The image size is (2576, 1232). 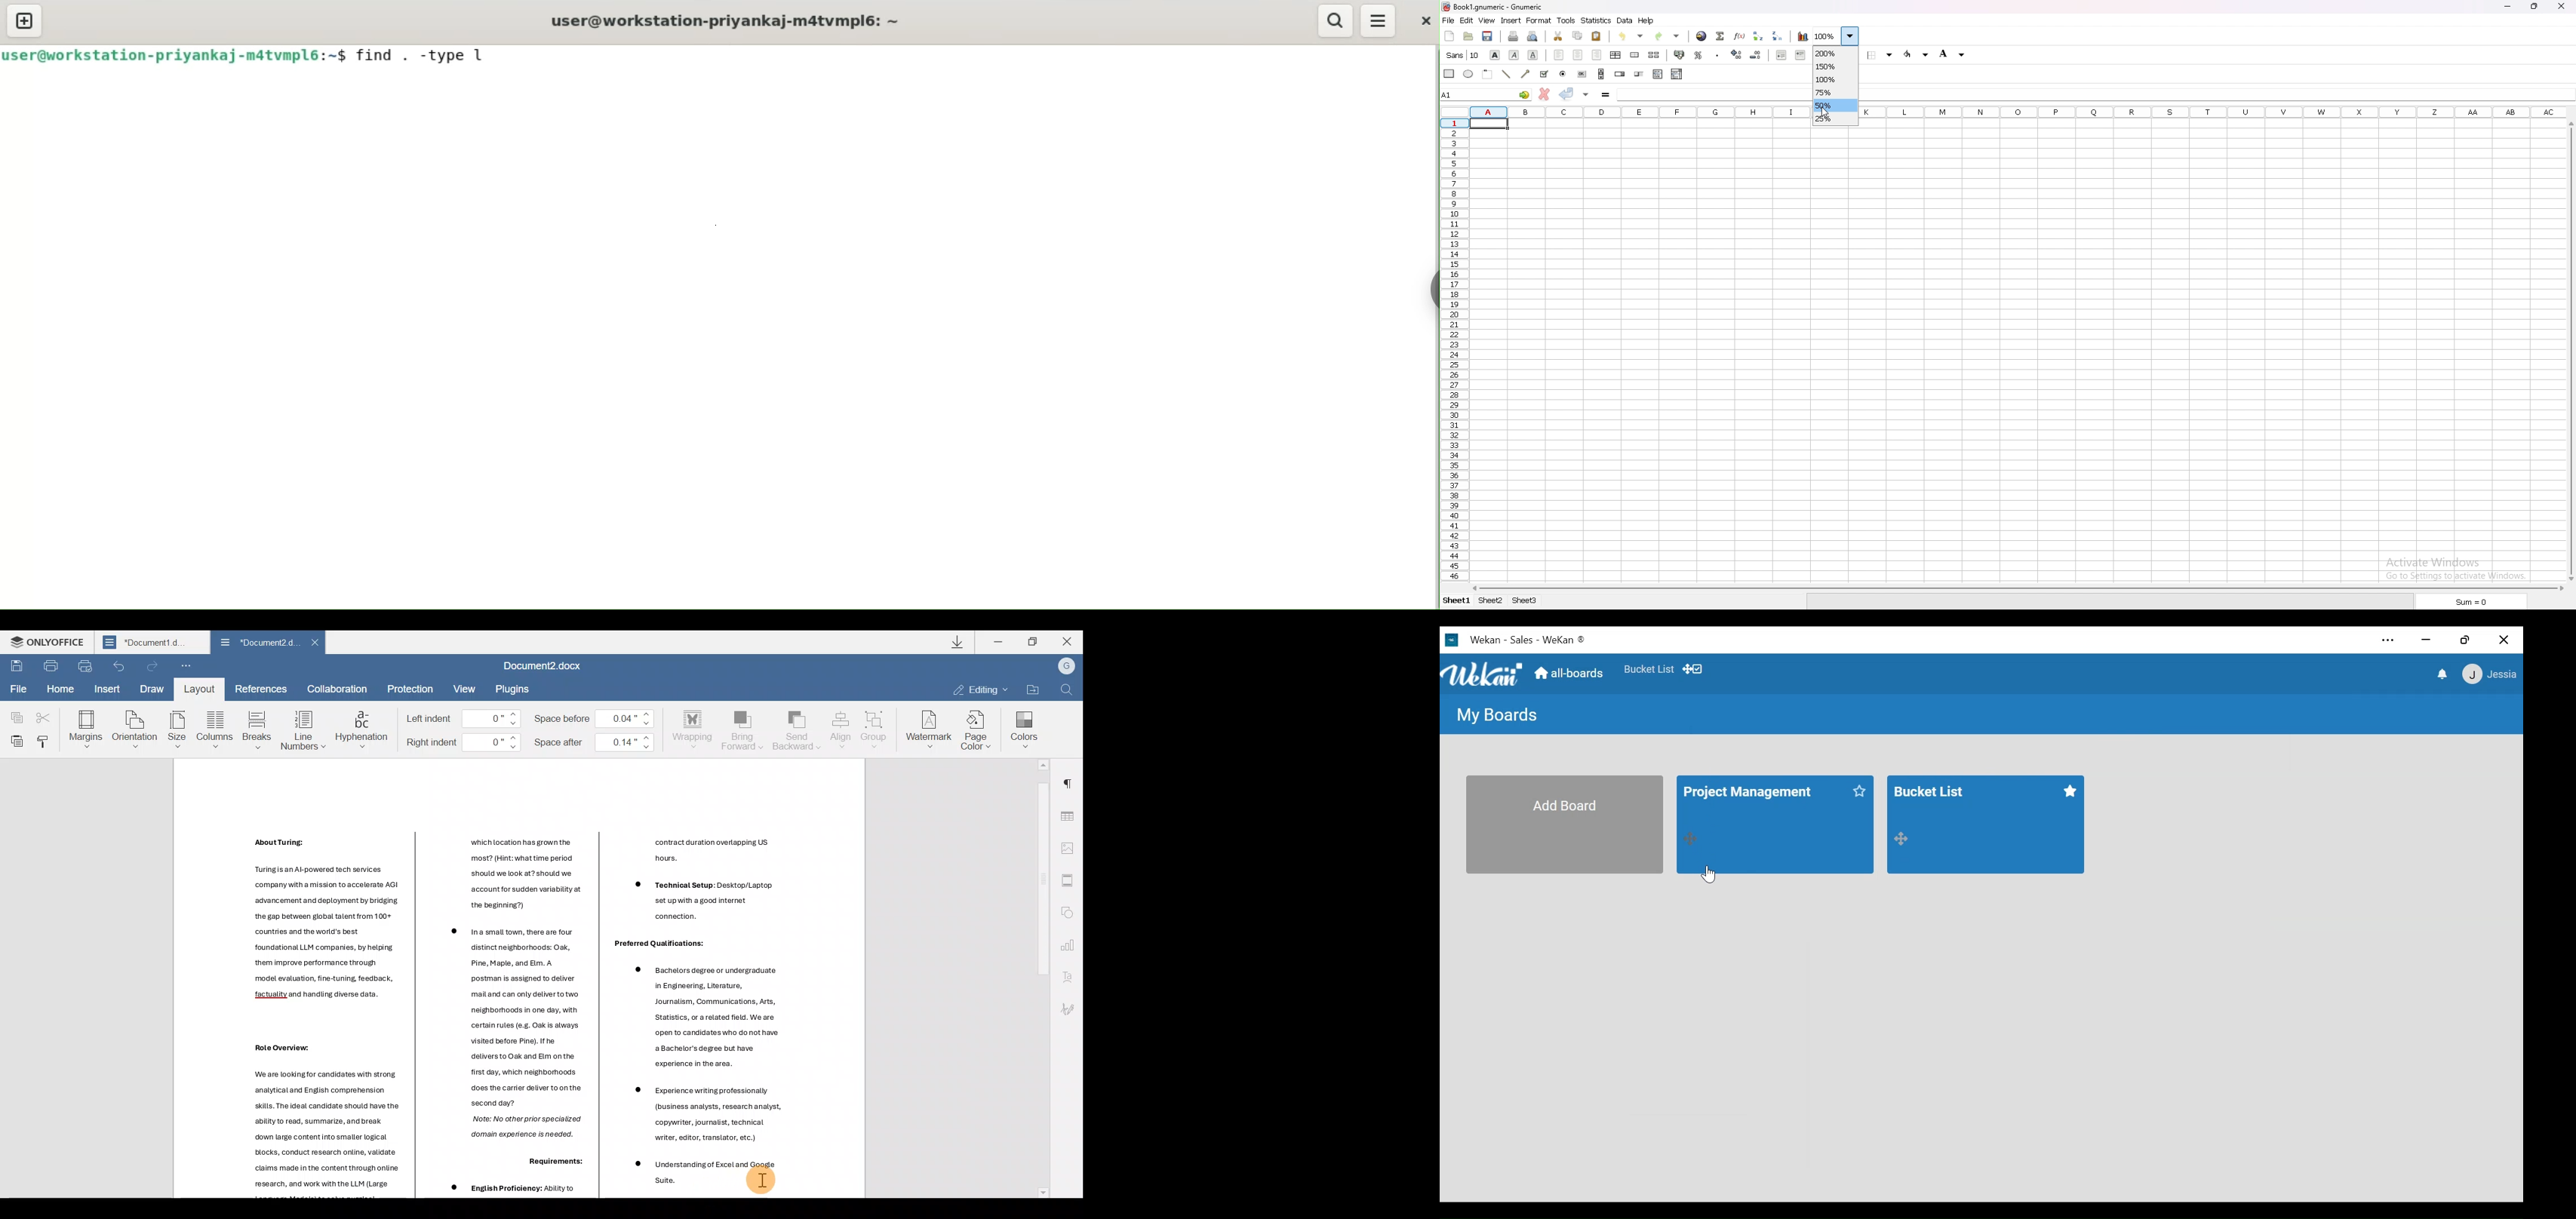 I want to click on sort ascending, so click(x=1759, y=36).